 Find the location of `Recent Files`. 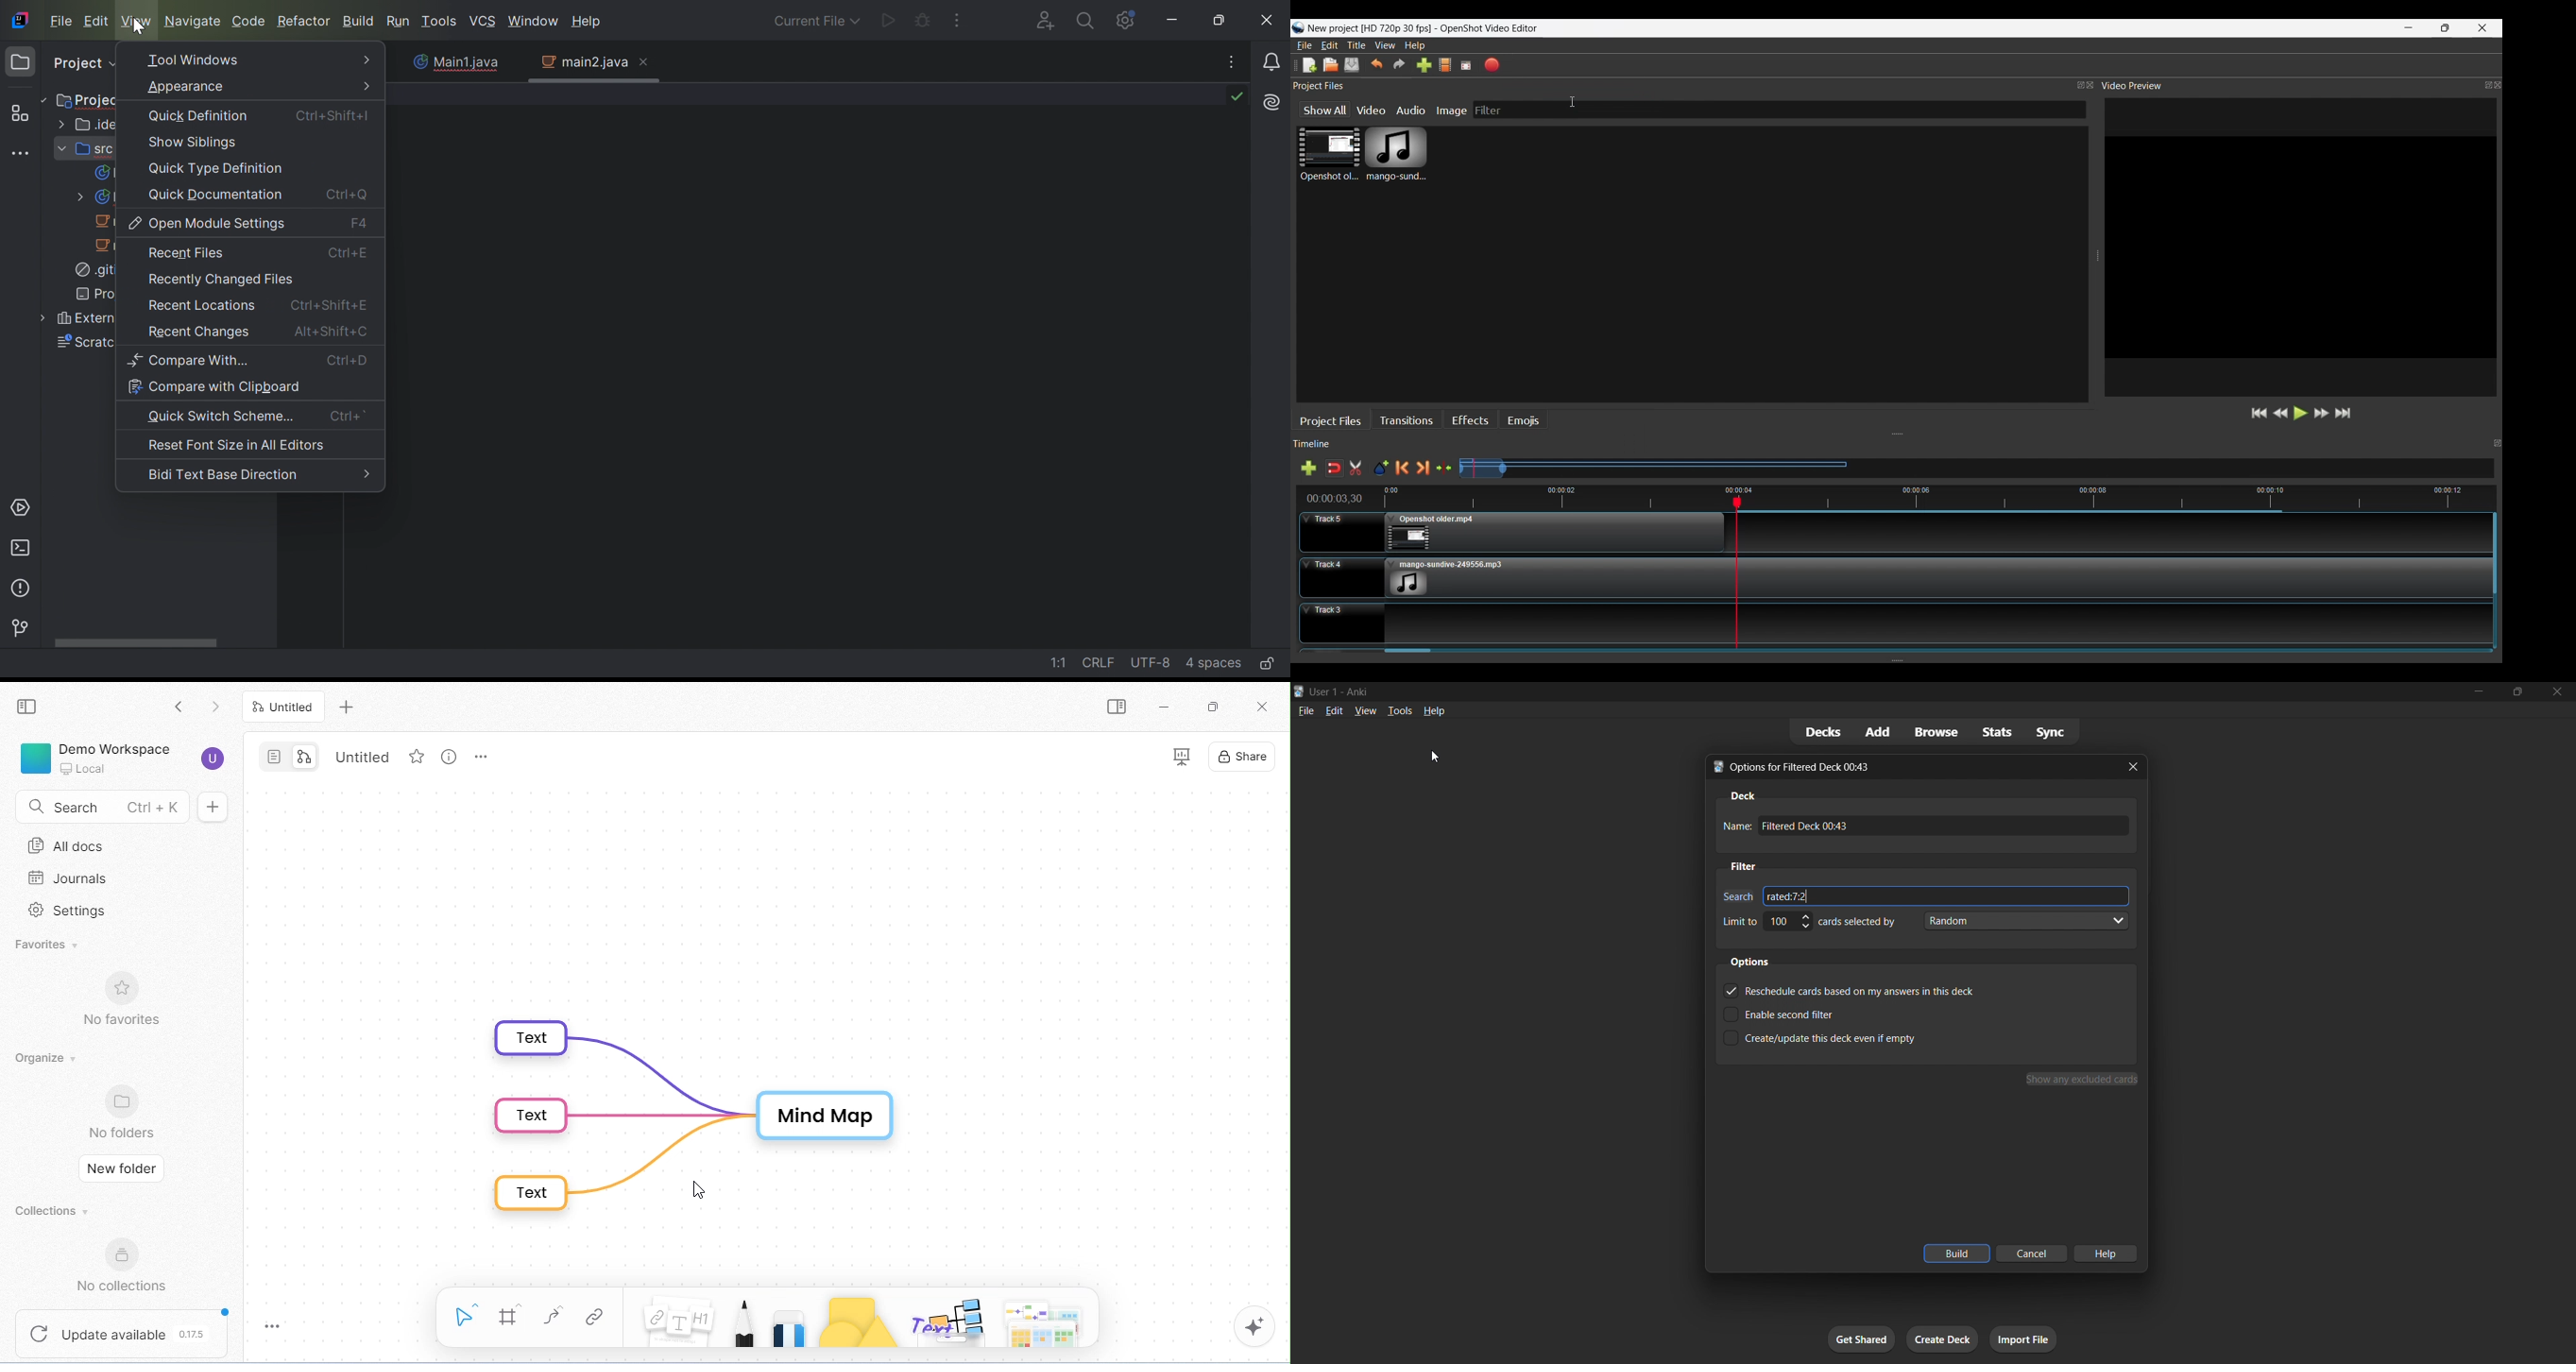

Recent Files is located at coordinates (186, 253).